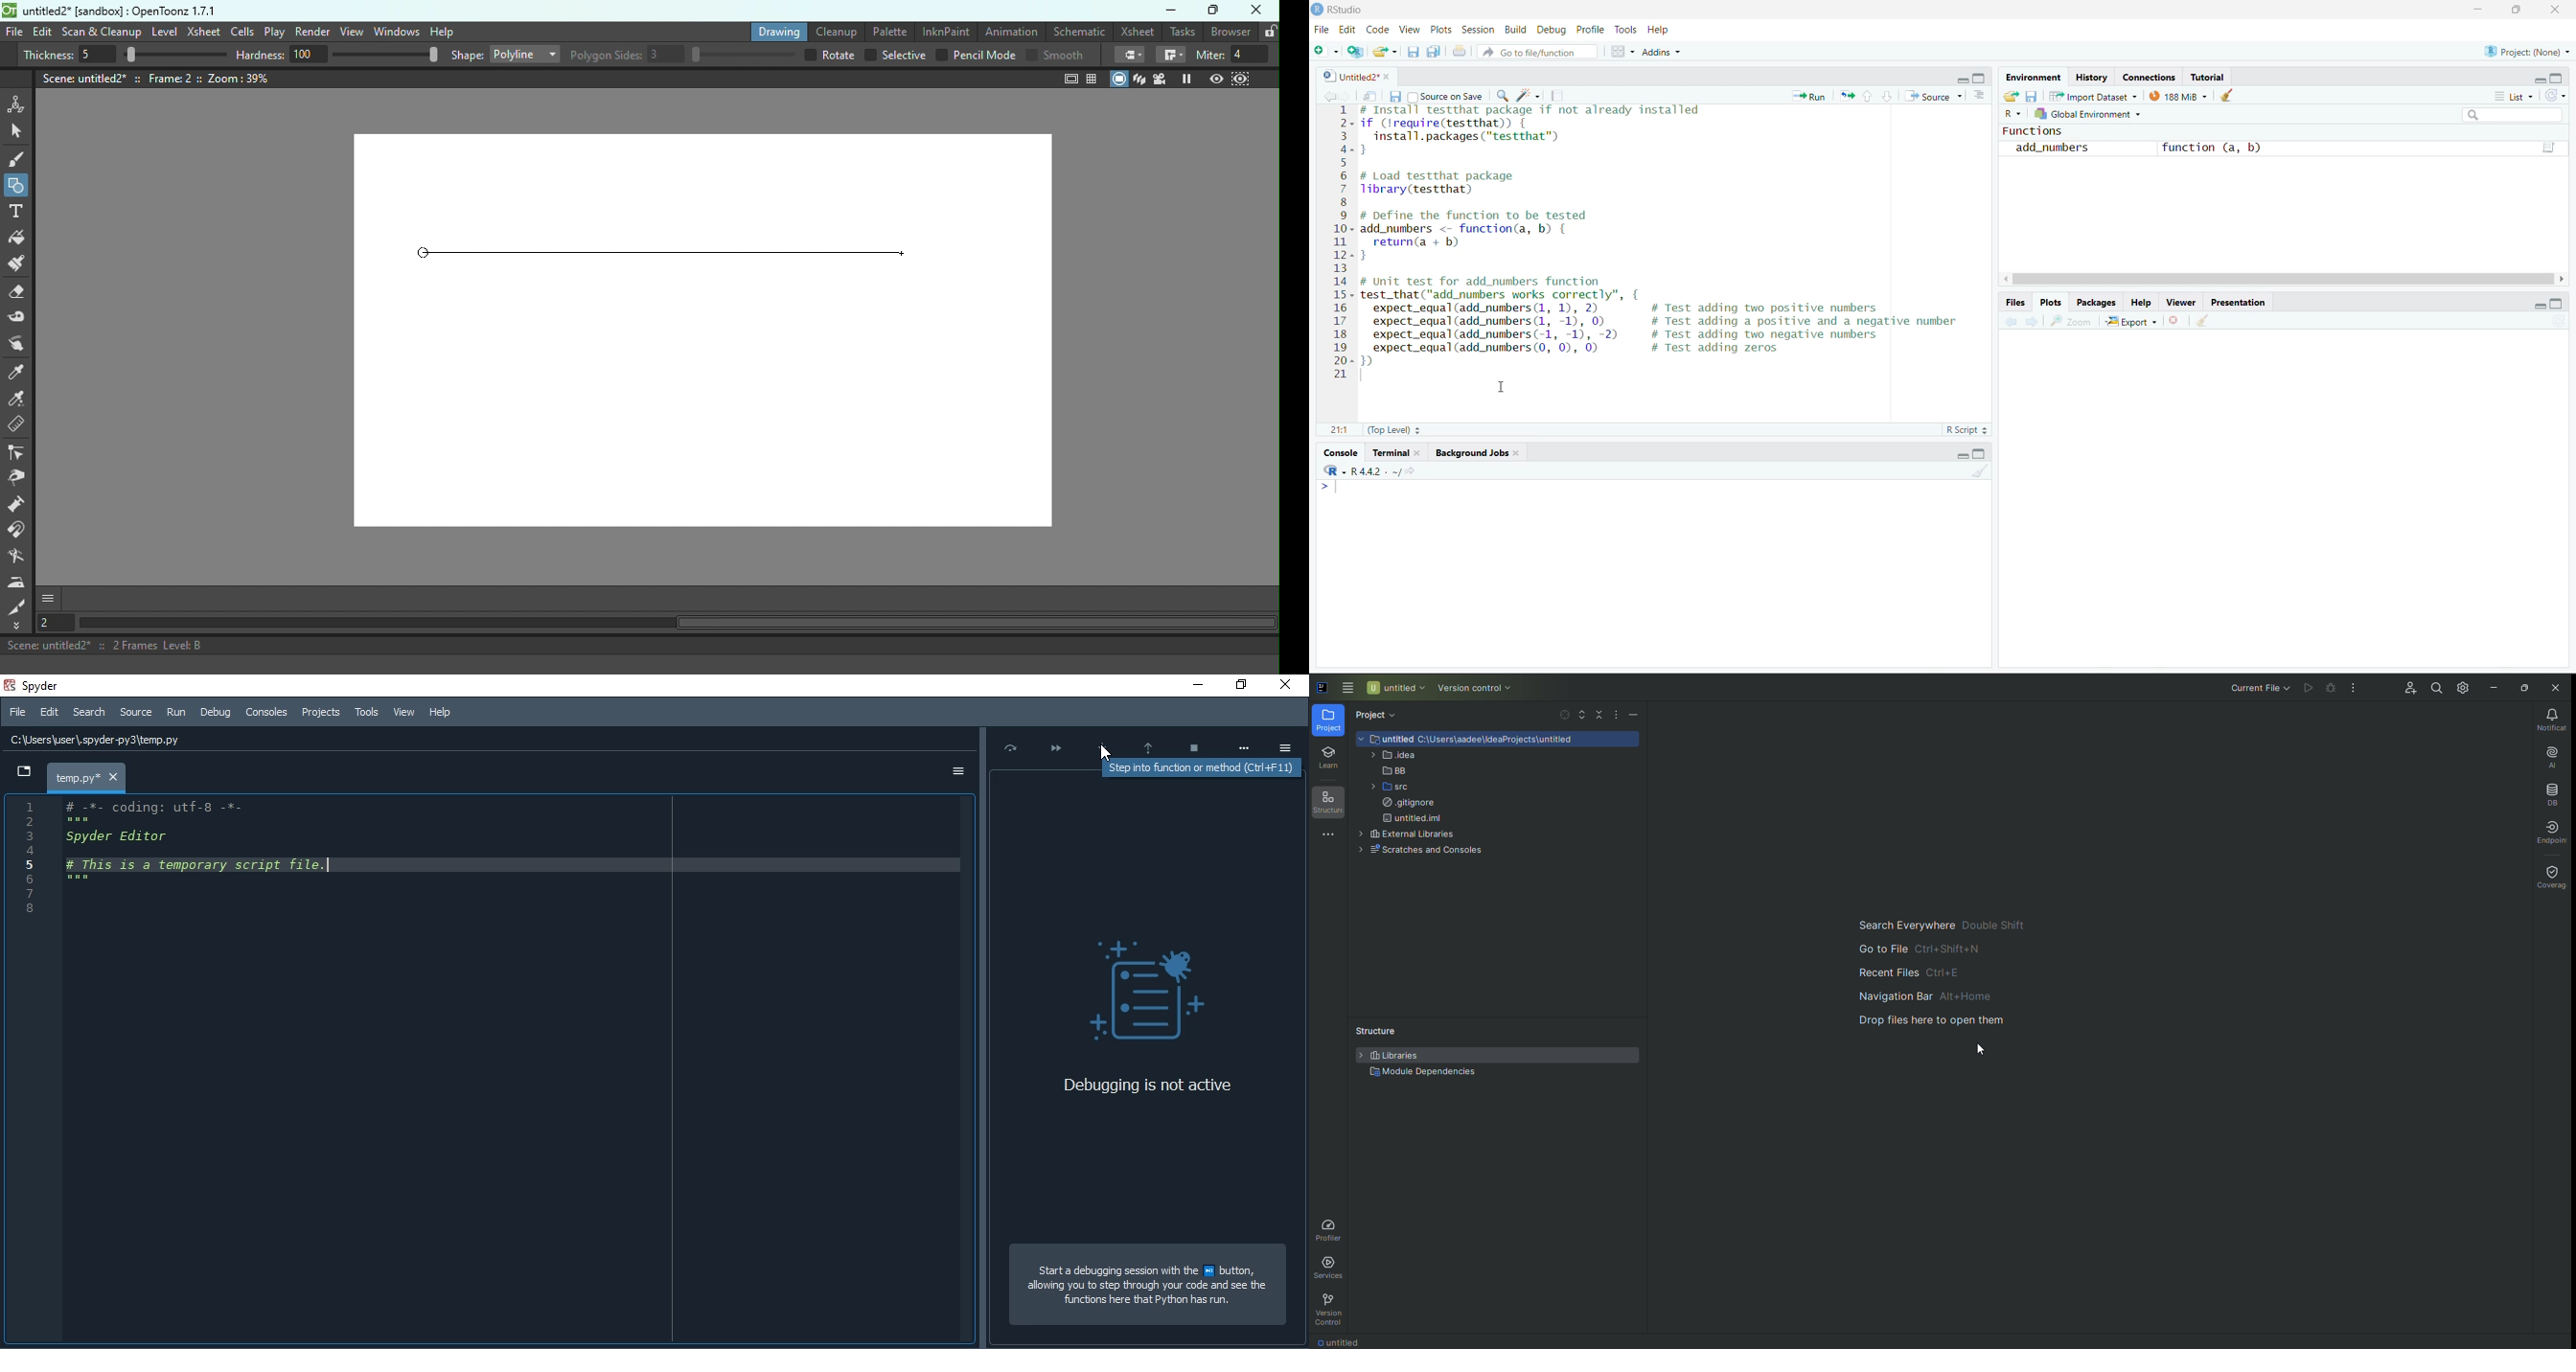 The image size is (2576, 1372). I want to click on Select, so click(1564, 714).